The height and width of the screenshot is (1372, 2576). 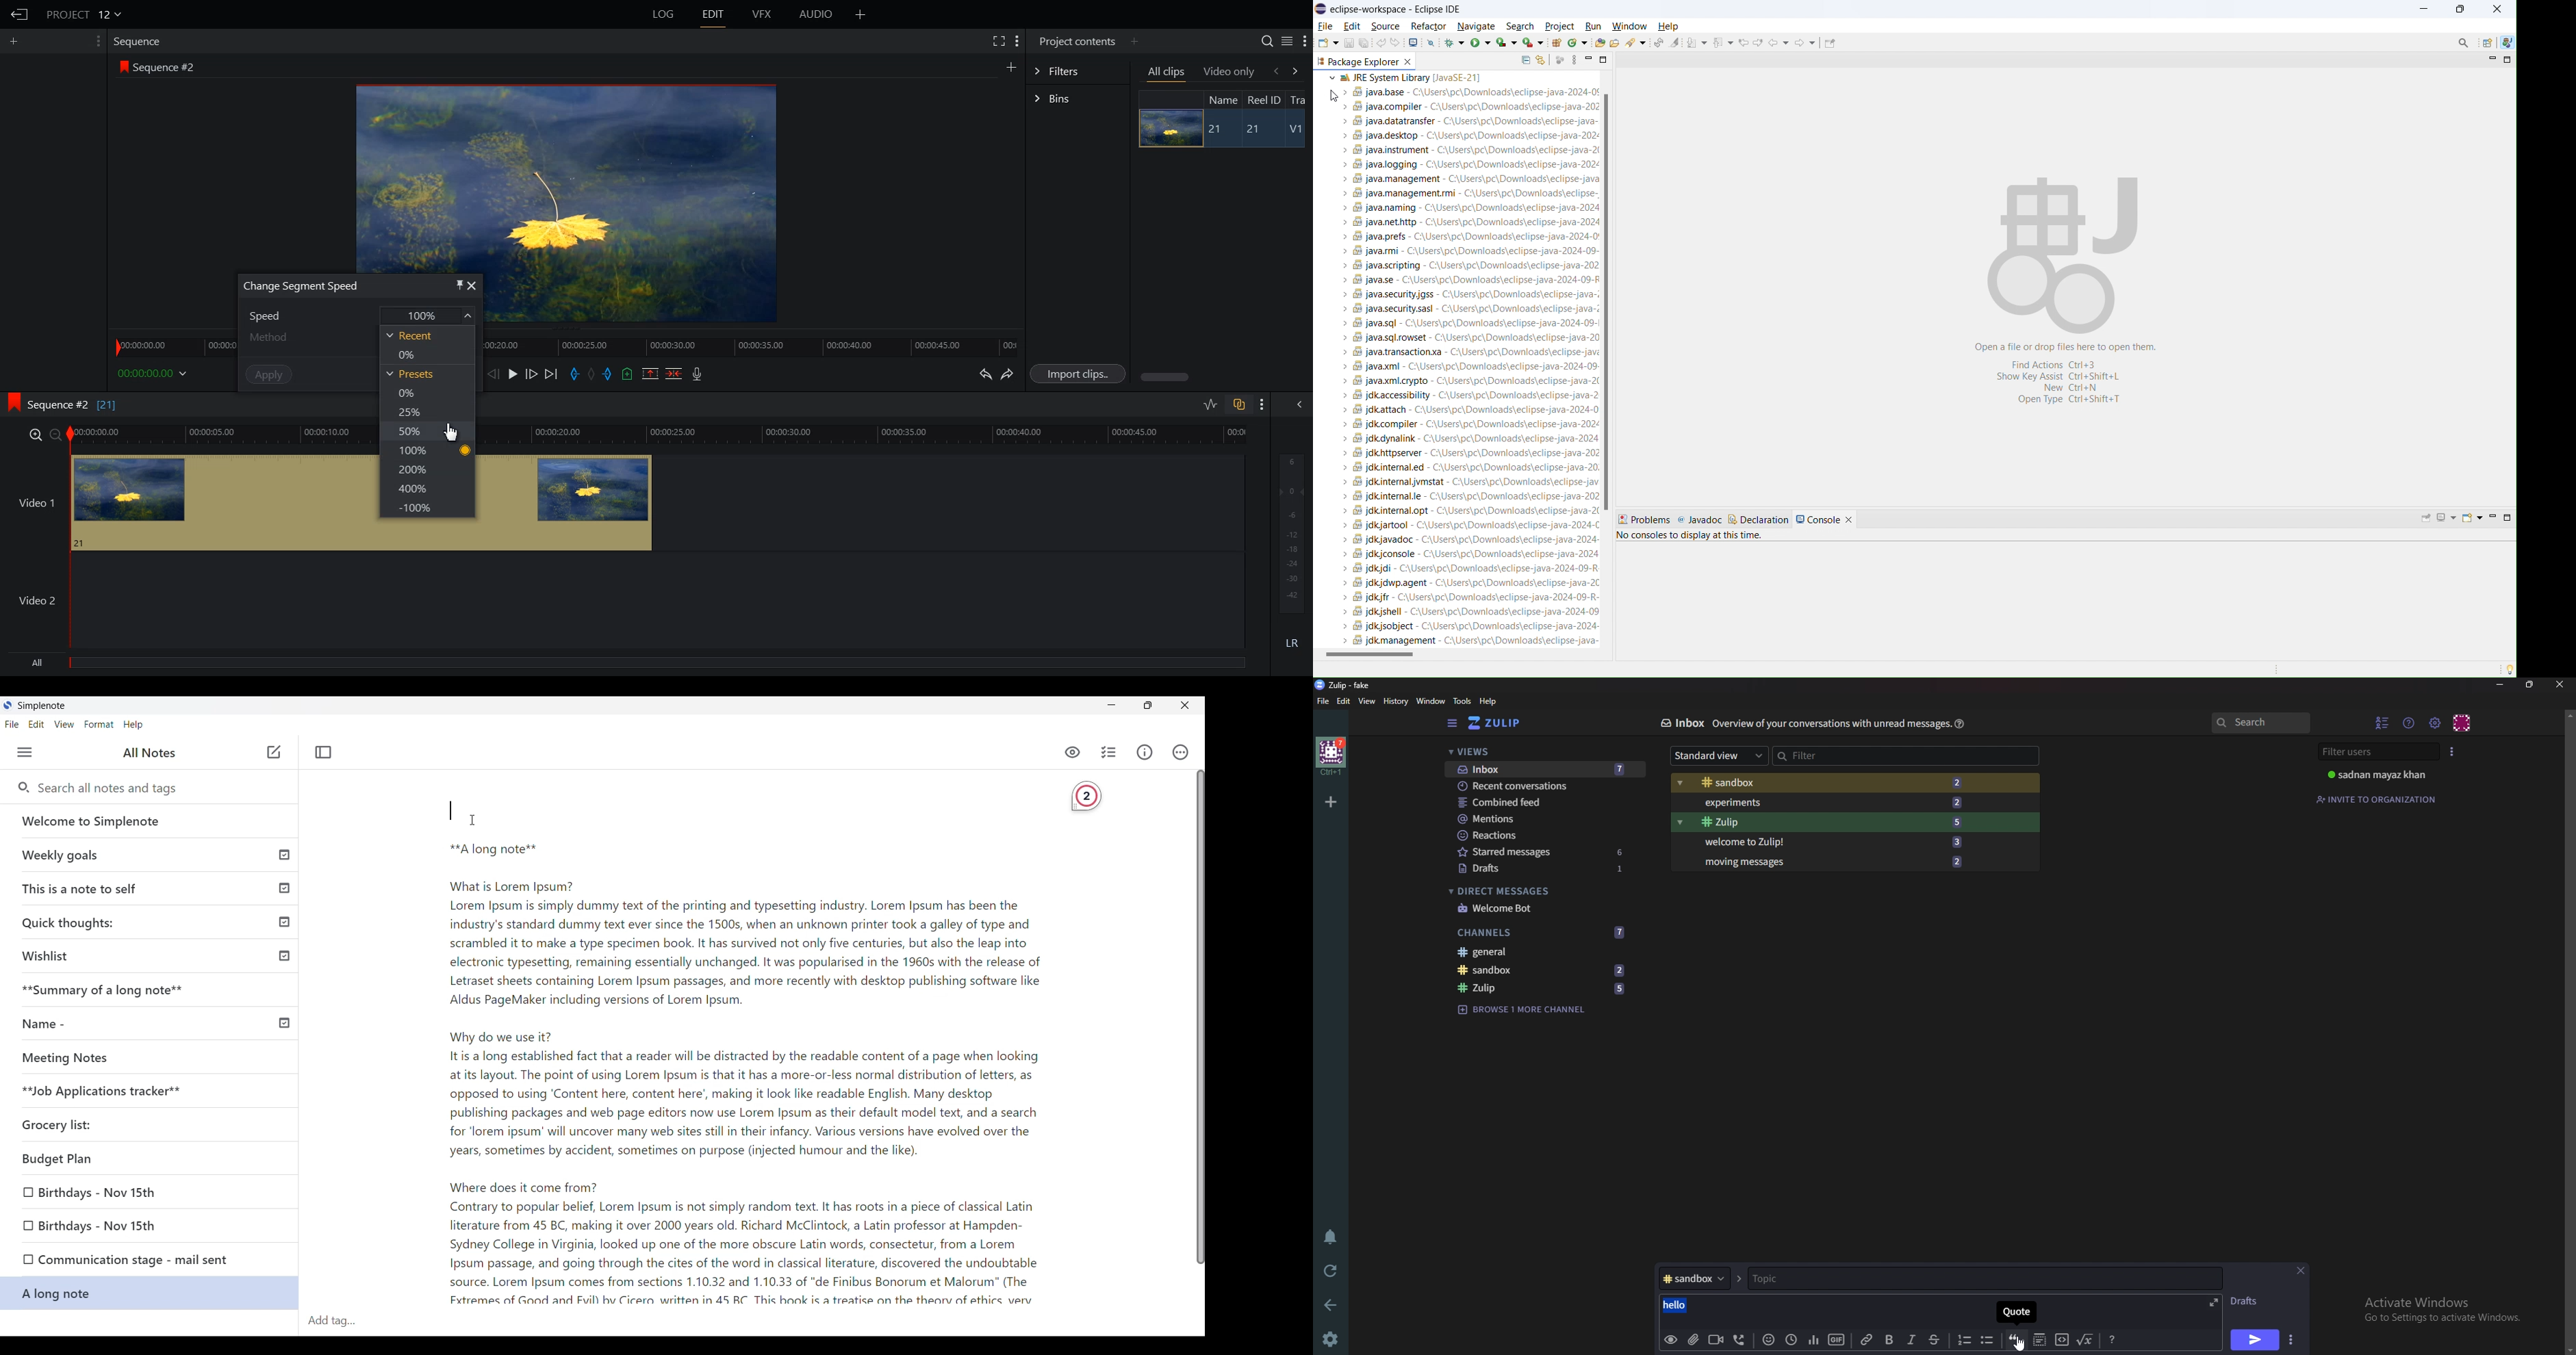 What do you see at coordinates (185, 501) in the screenshot?
I see `video 1` at bounding box center [185, 501].